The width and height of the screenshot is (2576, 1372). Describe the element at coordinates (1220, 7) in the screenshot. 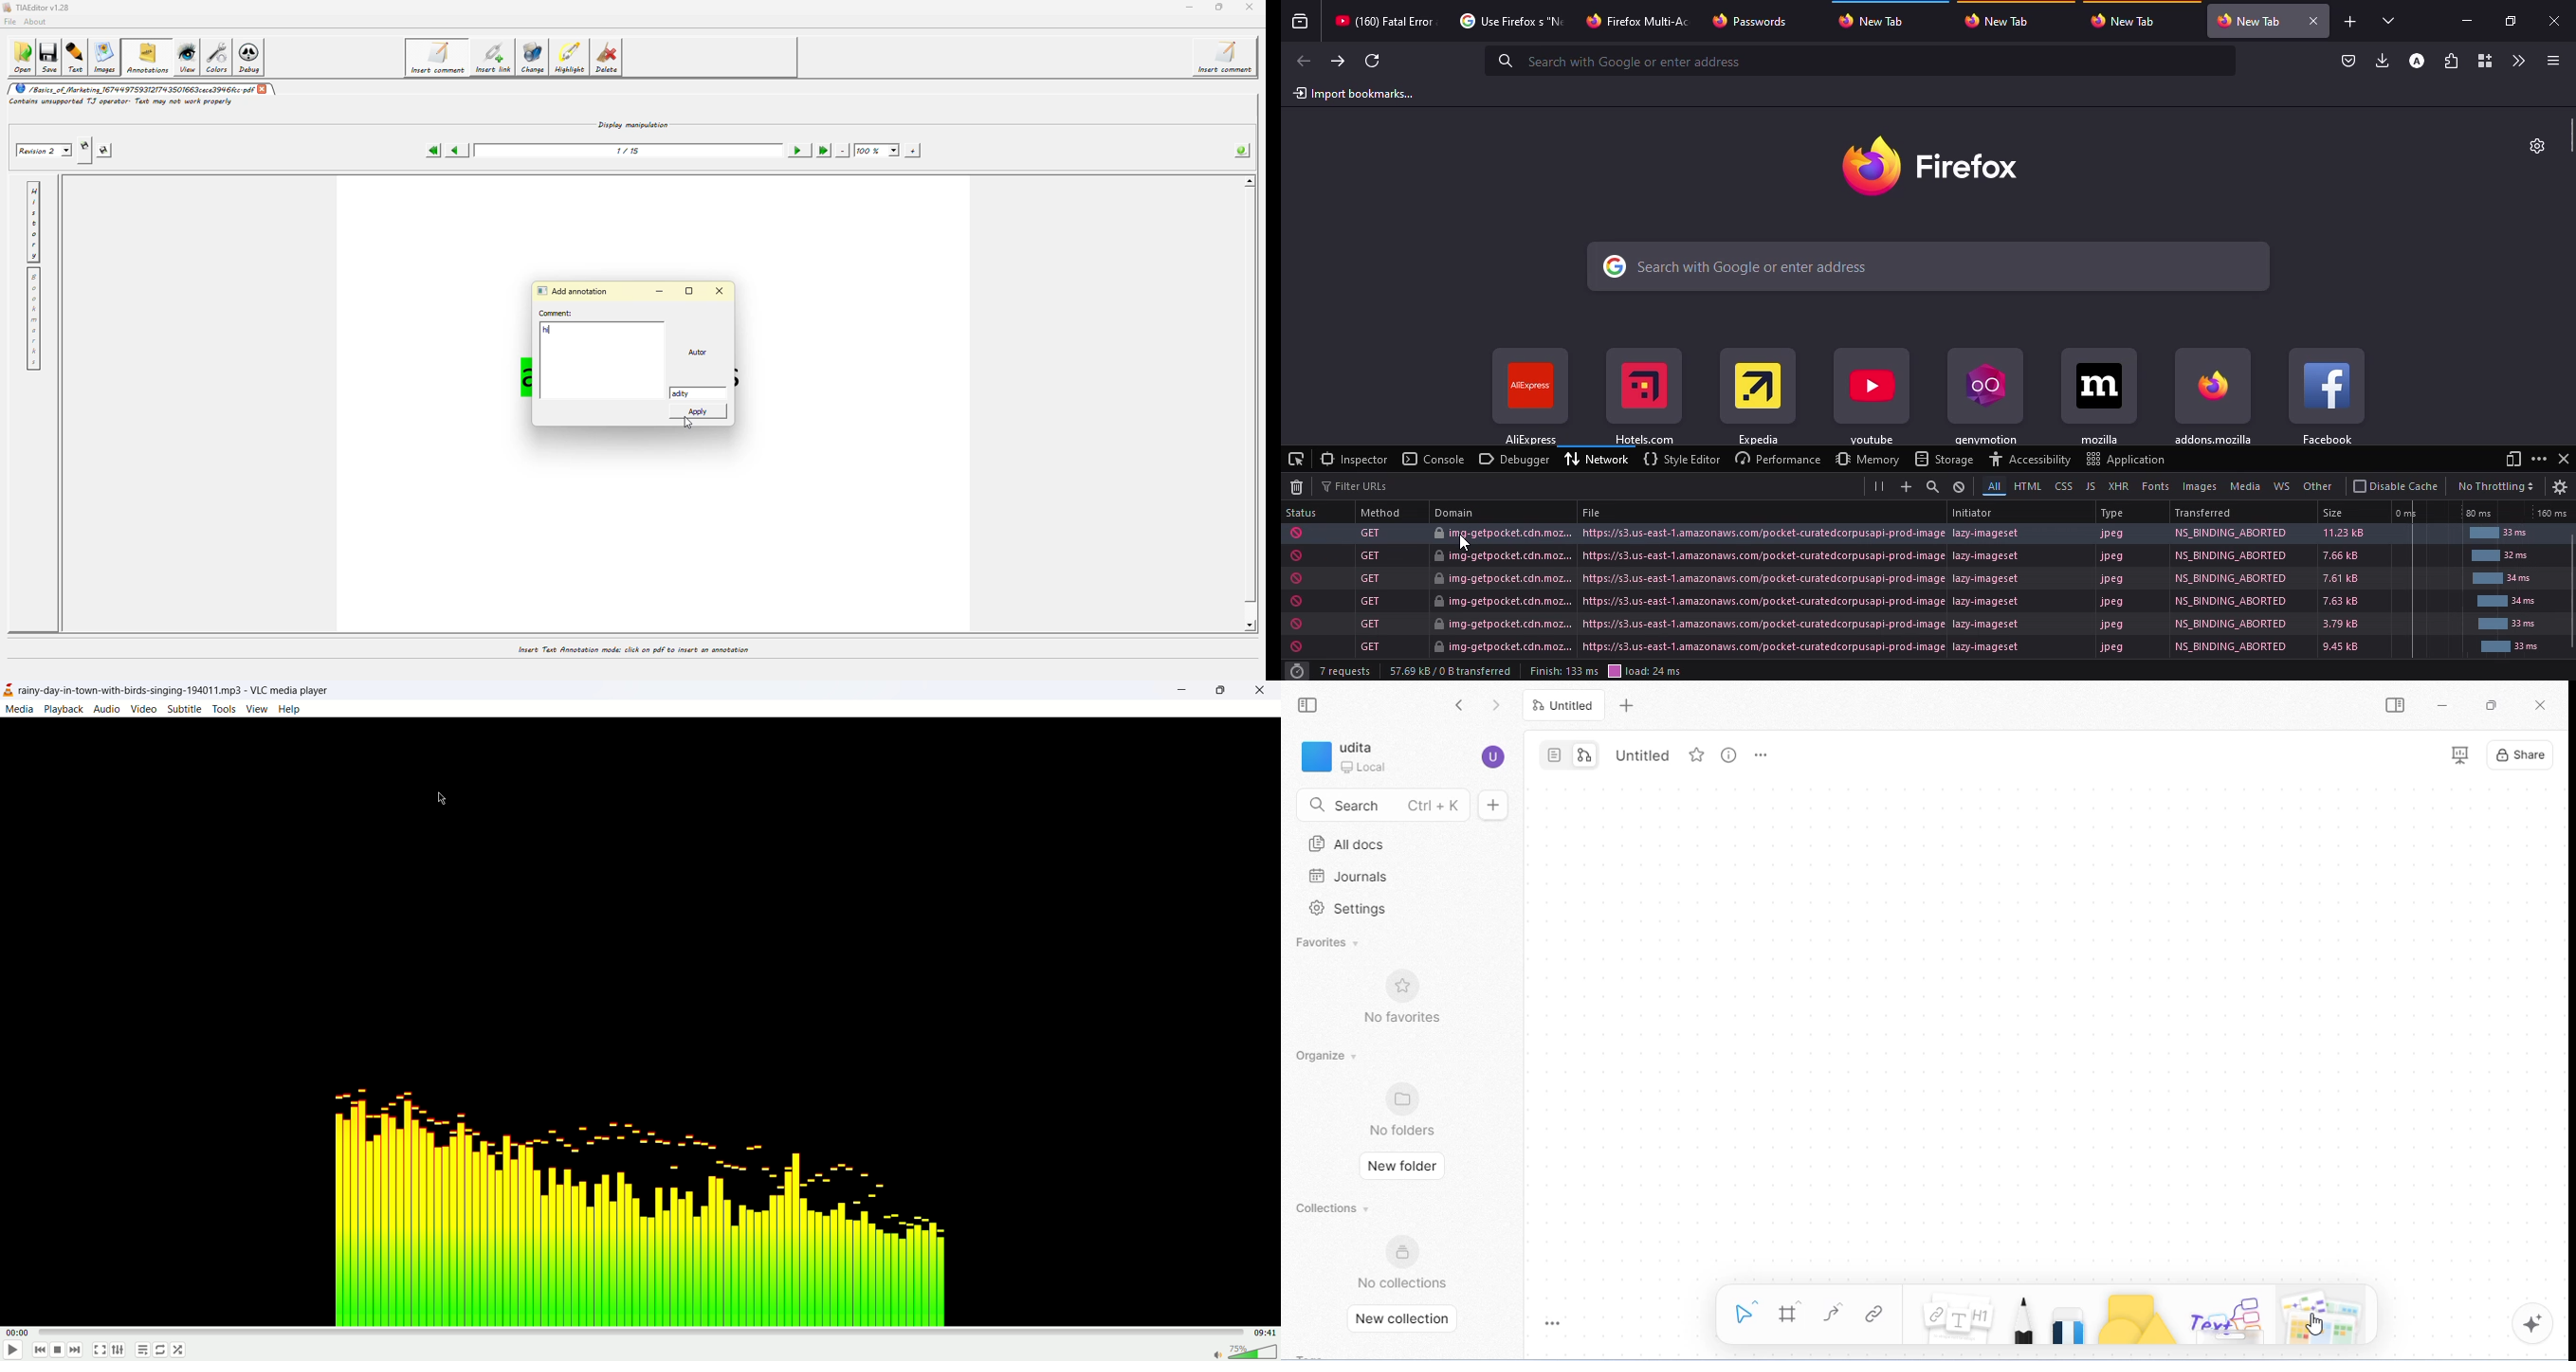

I see `maximize` at that location.